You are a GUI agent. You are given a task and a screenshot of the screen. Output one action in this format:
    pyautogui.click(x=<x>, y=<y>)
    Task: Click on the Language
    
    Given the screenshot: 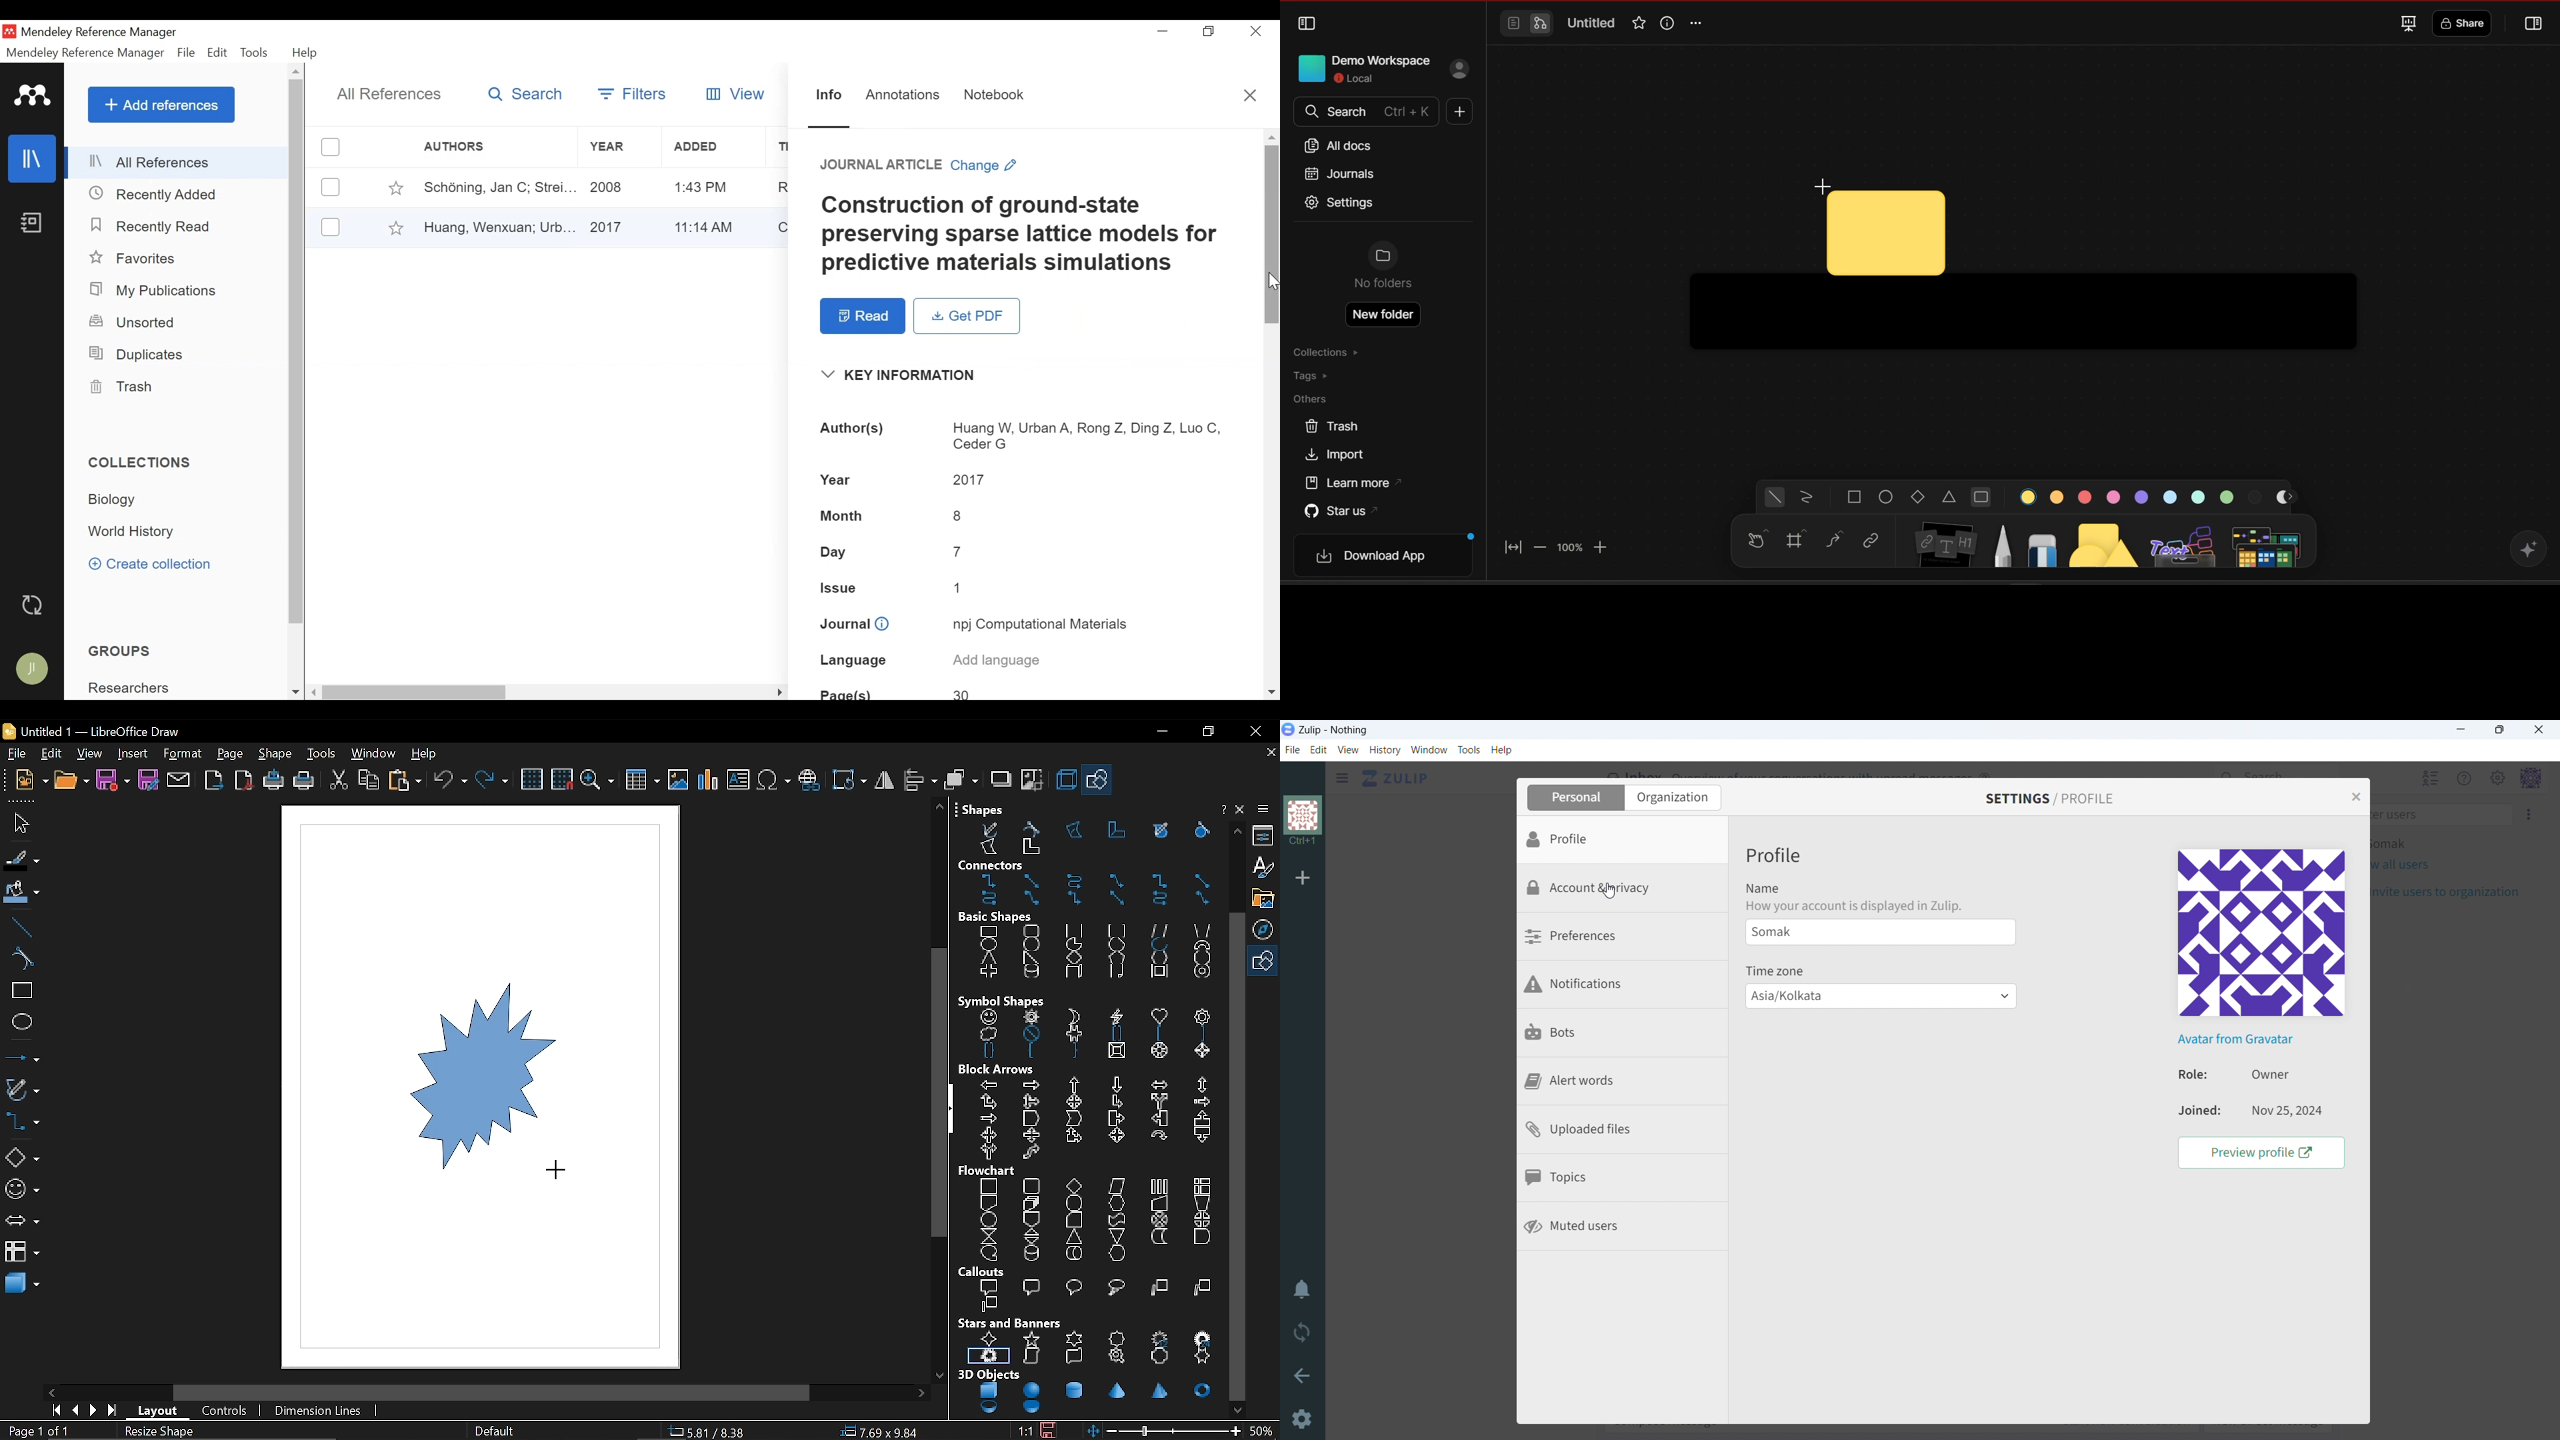 What is the action you would take?
    pyautogui.click(x=1030, y=662)
    